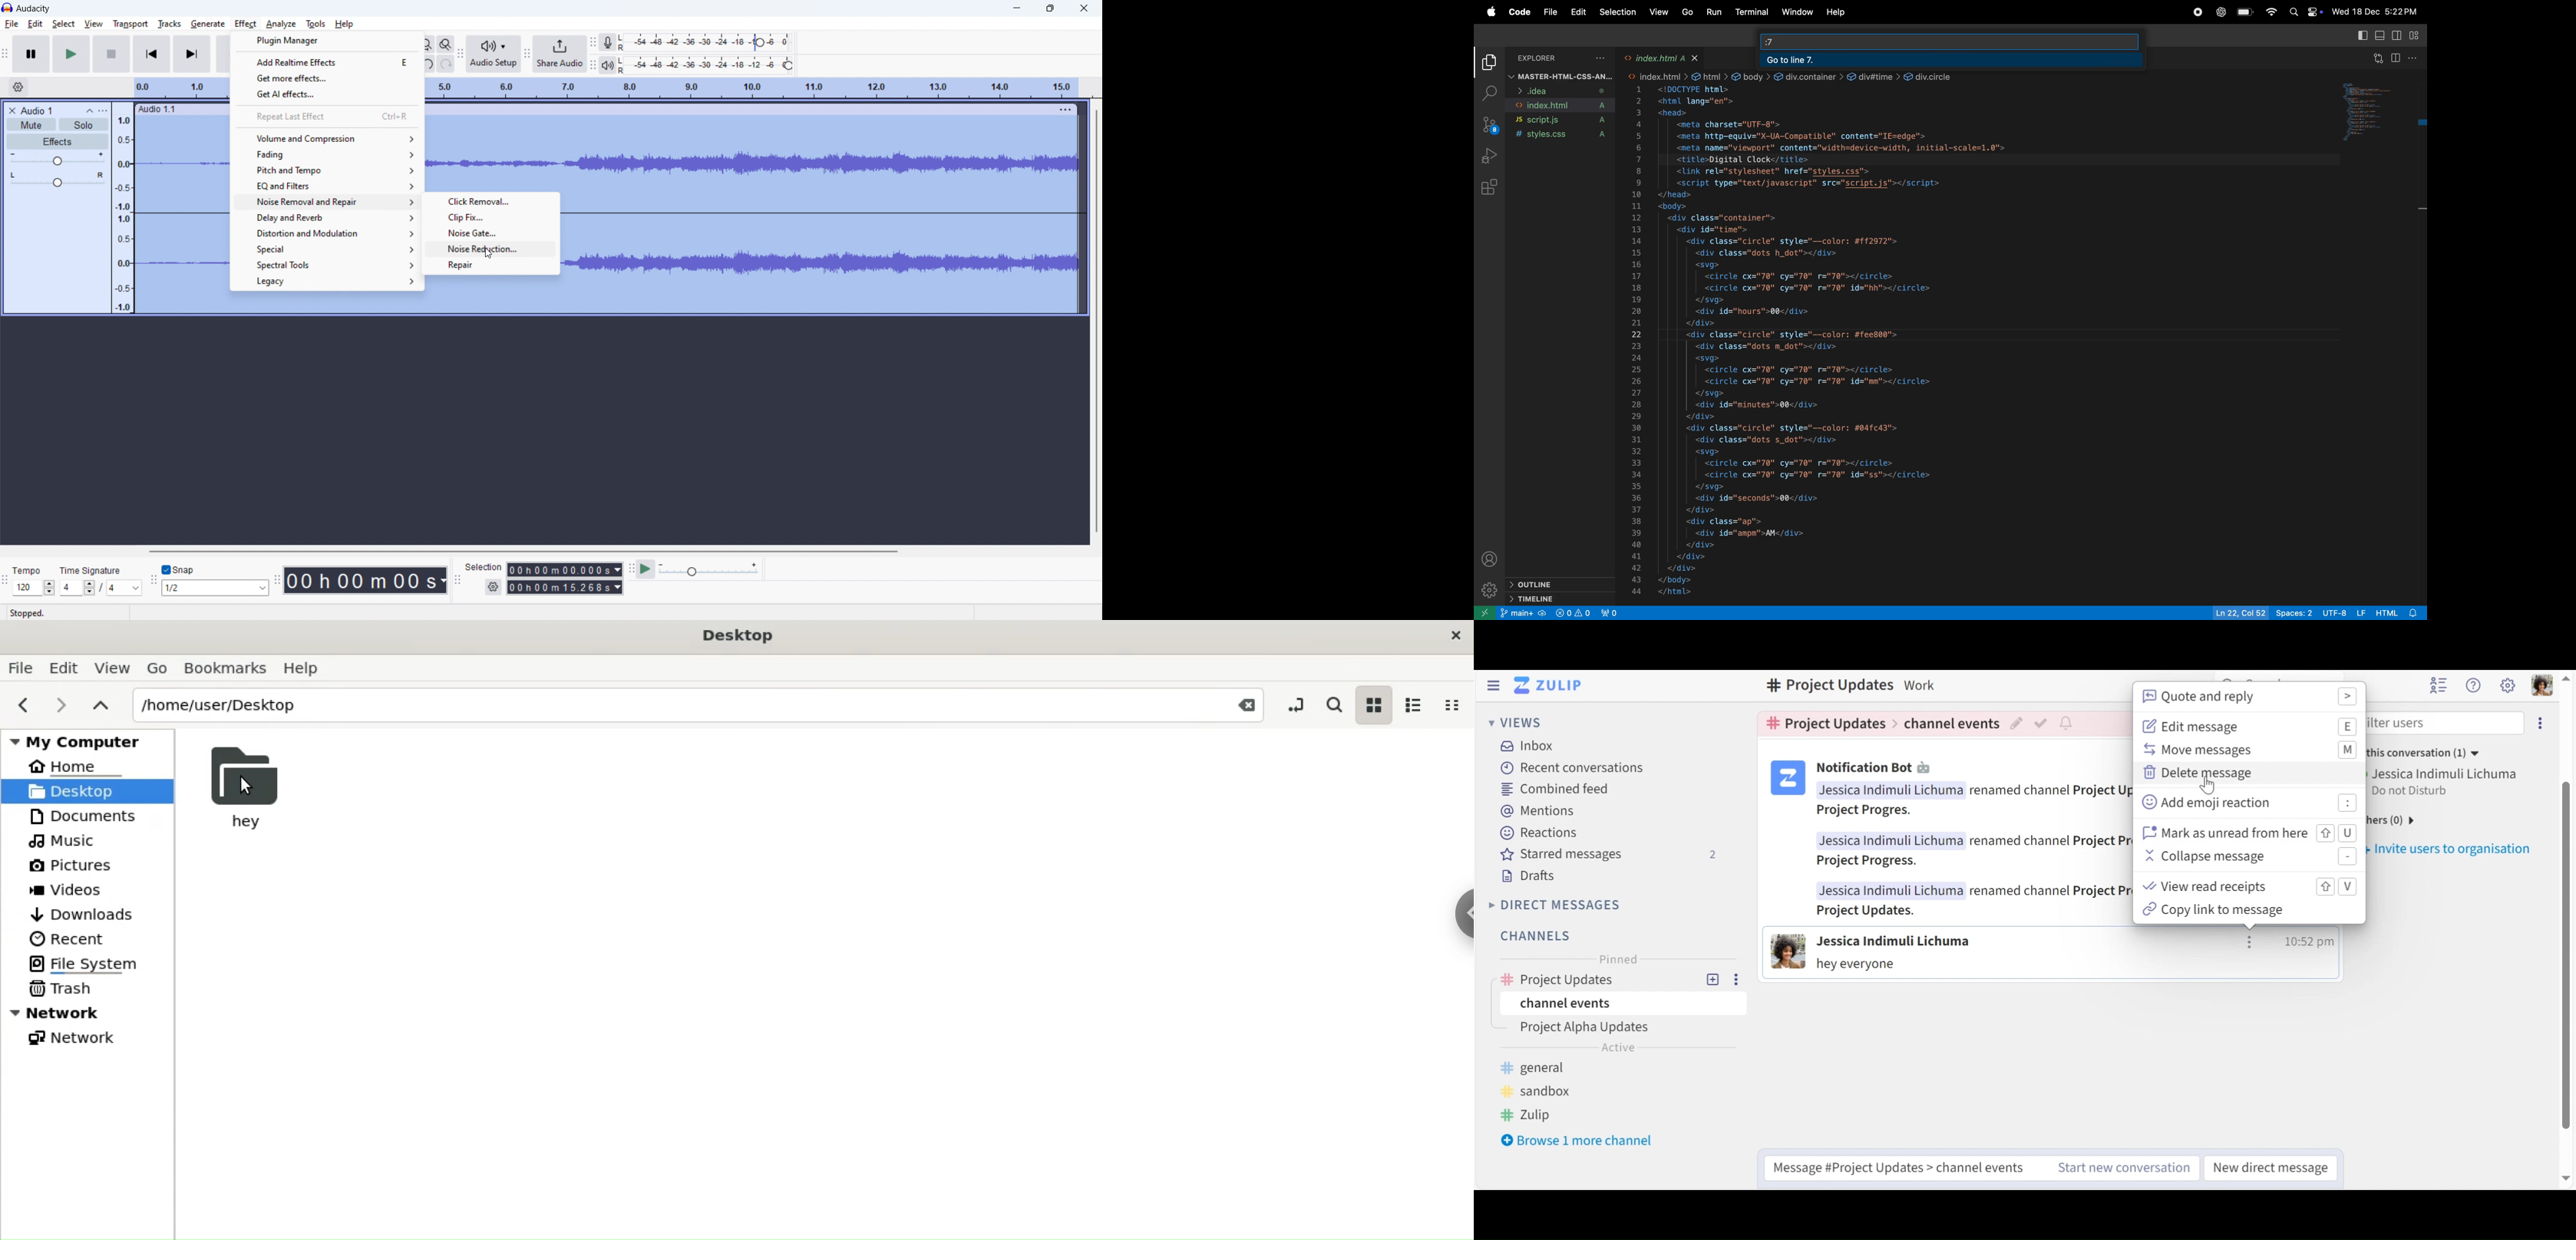  I want to click on wifi, so click(2270, 13).